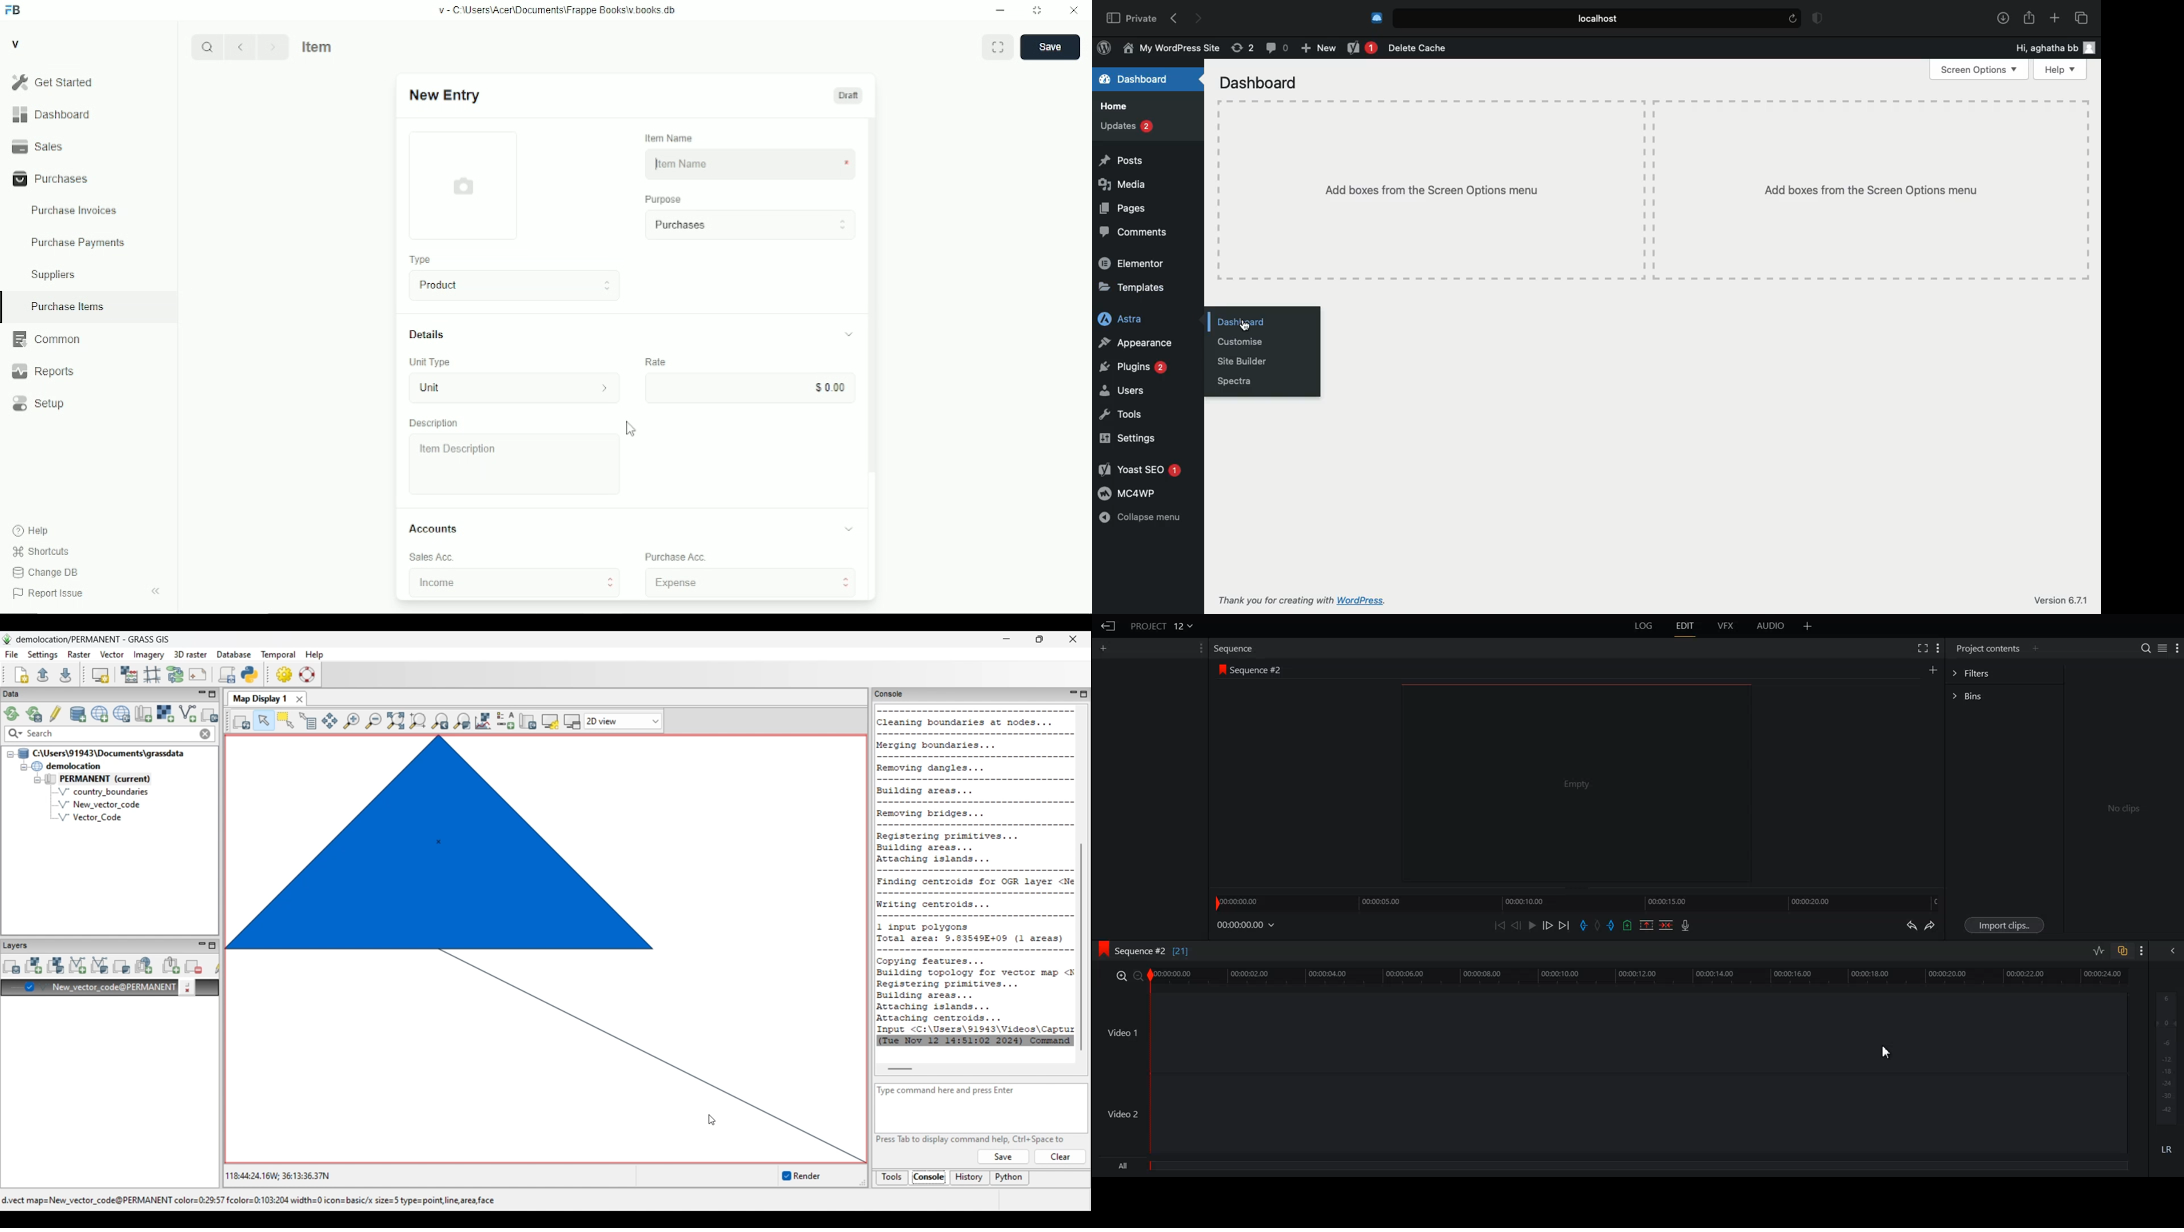  I want to click on purchase invoices, so click(74, 211).